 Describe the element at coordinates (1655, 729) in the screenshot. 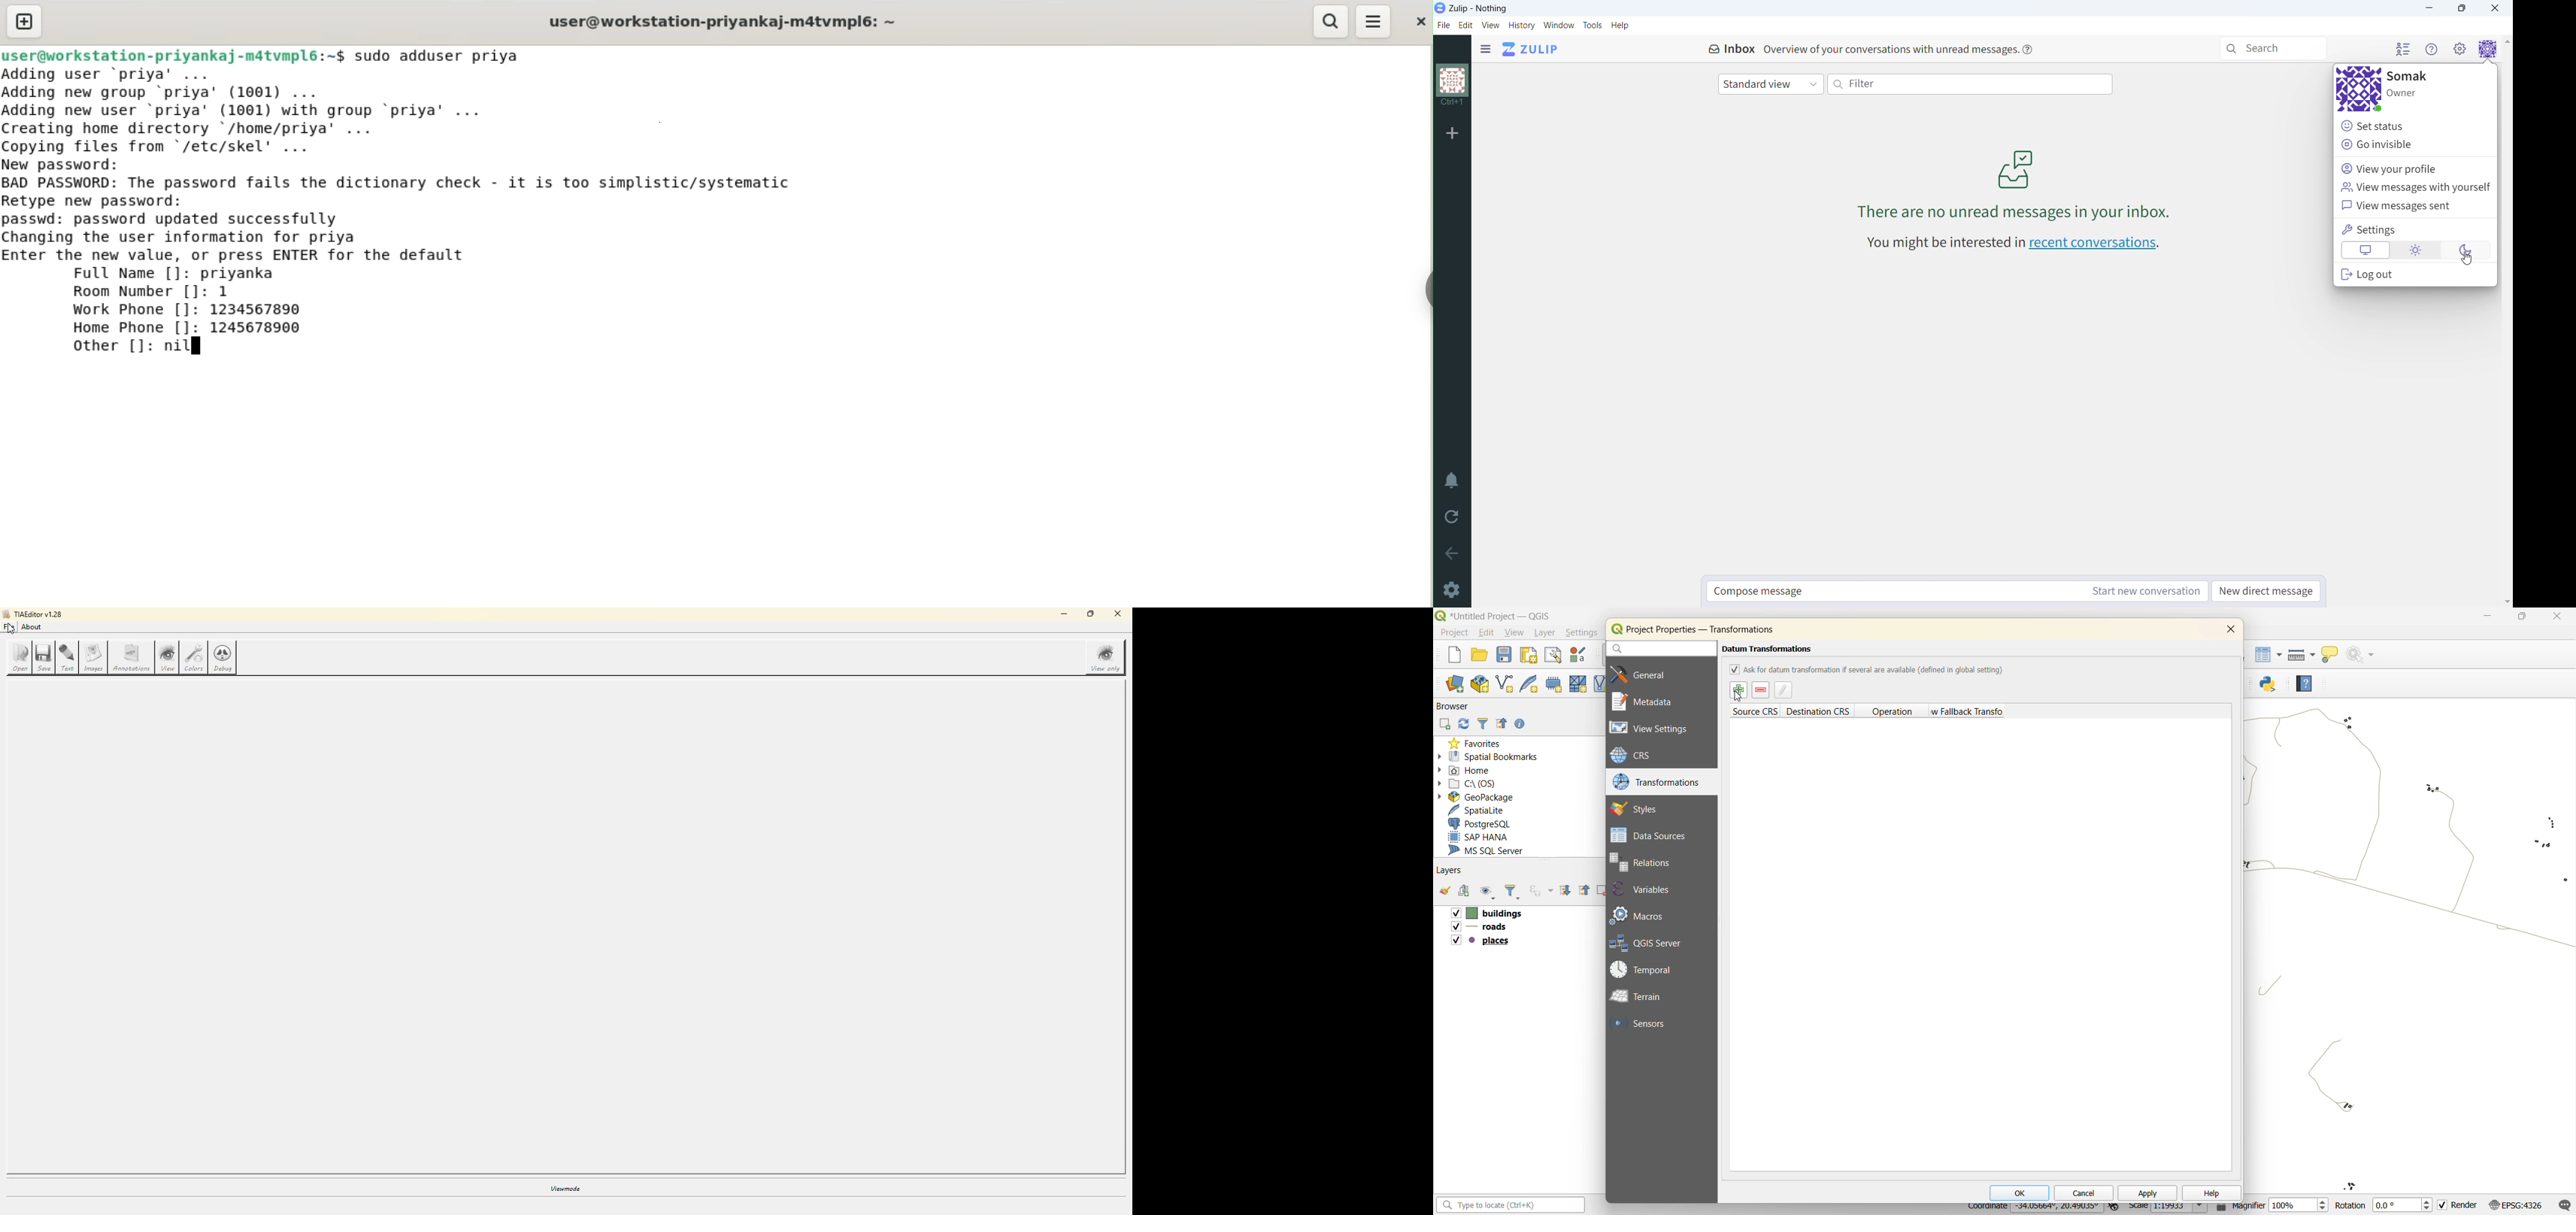

I see `view settings` at that location.